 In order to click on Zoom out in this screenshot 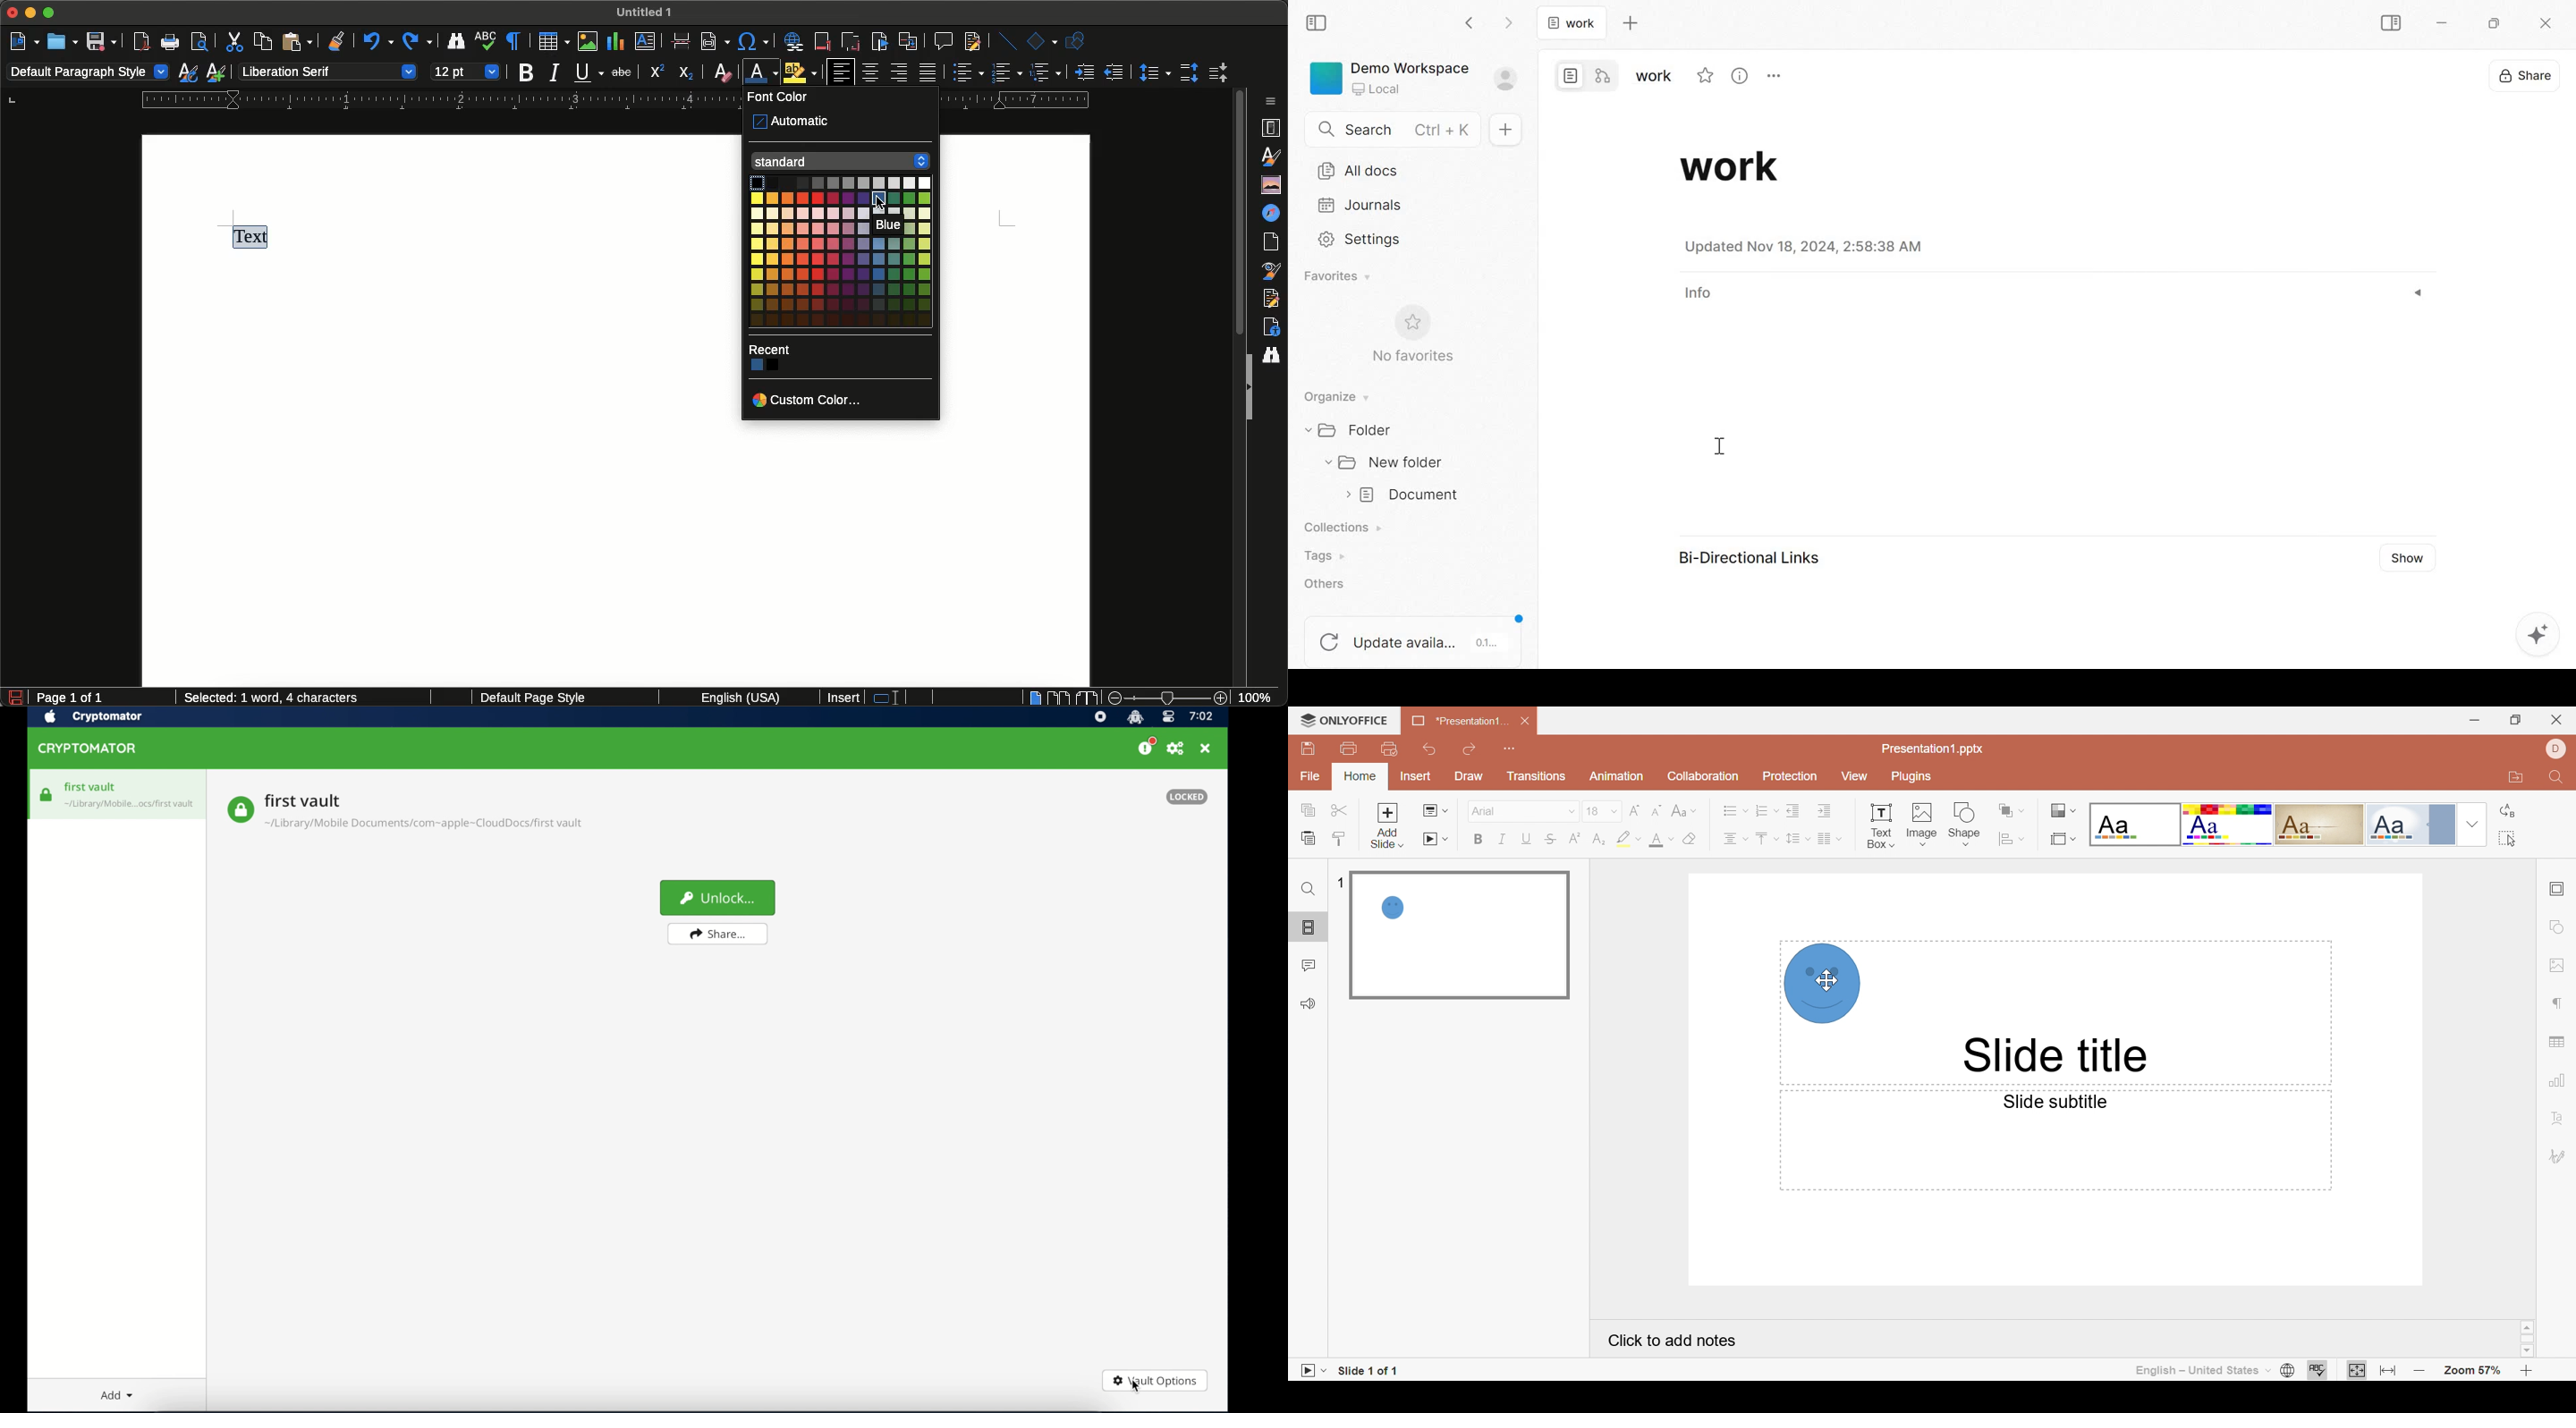, I will do `click(2420, 1372)`.